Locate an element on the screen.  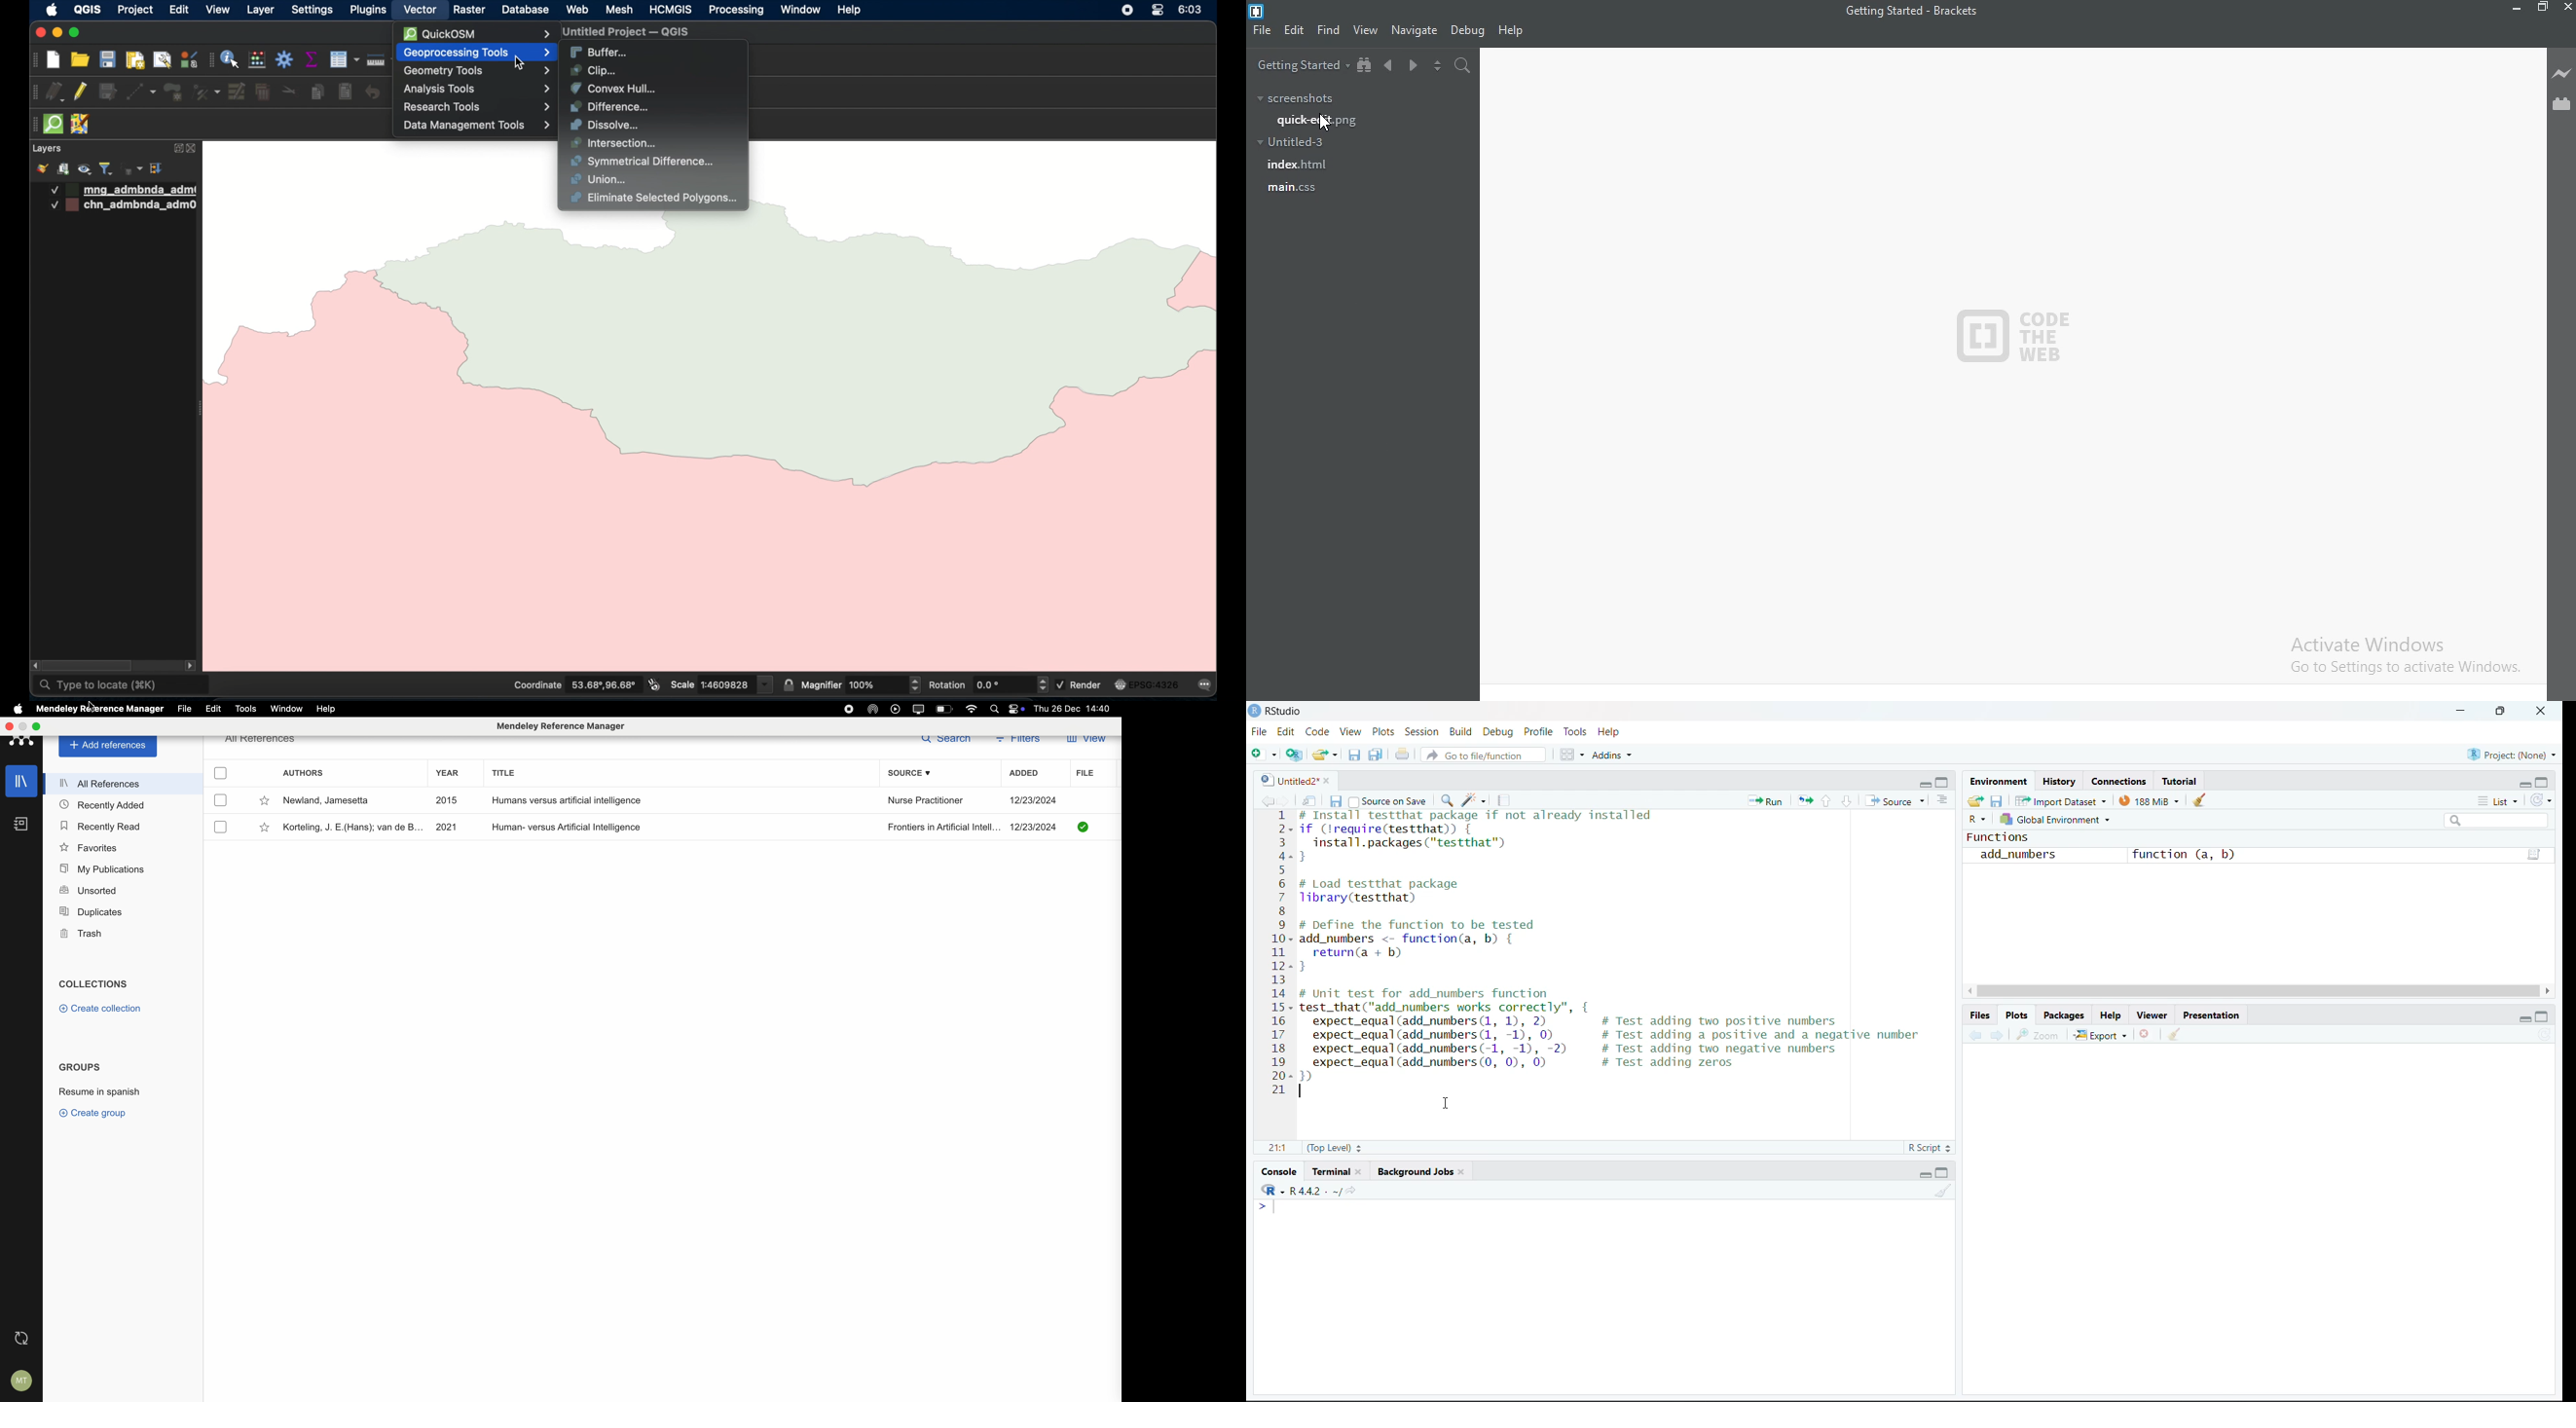
Export is located at coordinates (2102, 1035).